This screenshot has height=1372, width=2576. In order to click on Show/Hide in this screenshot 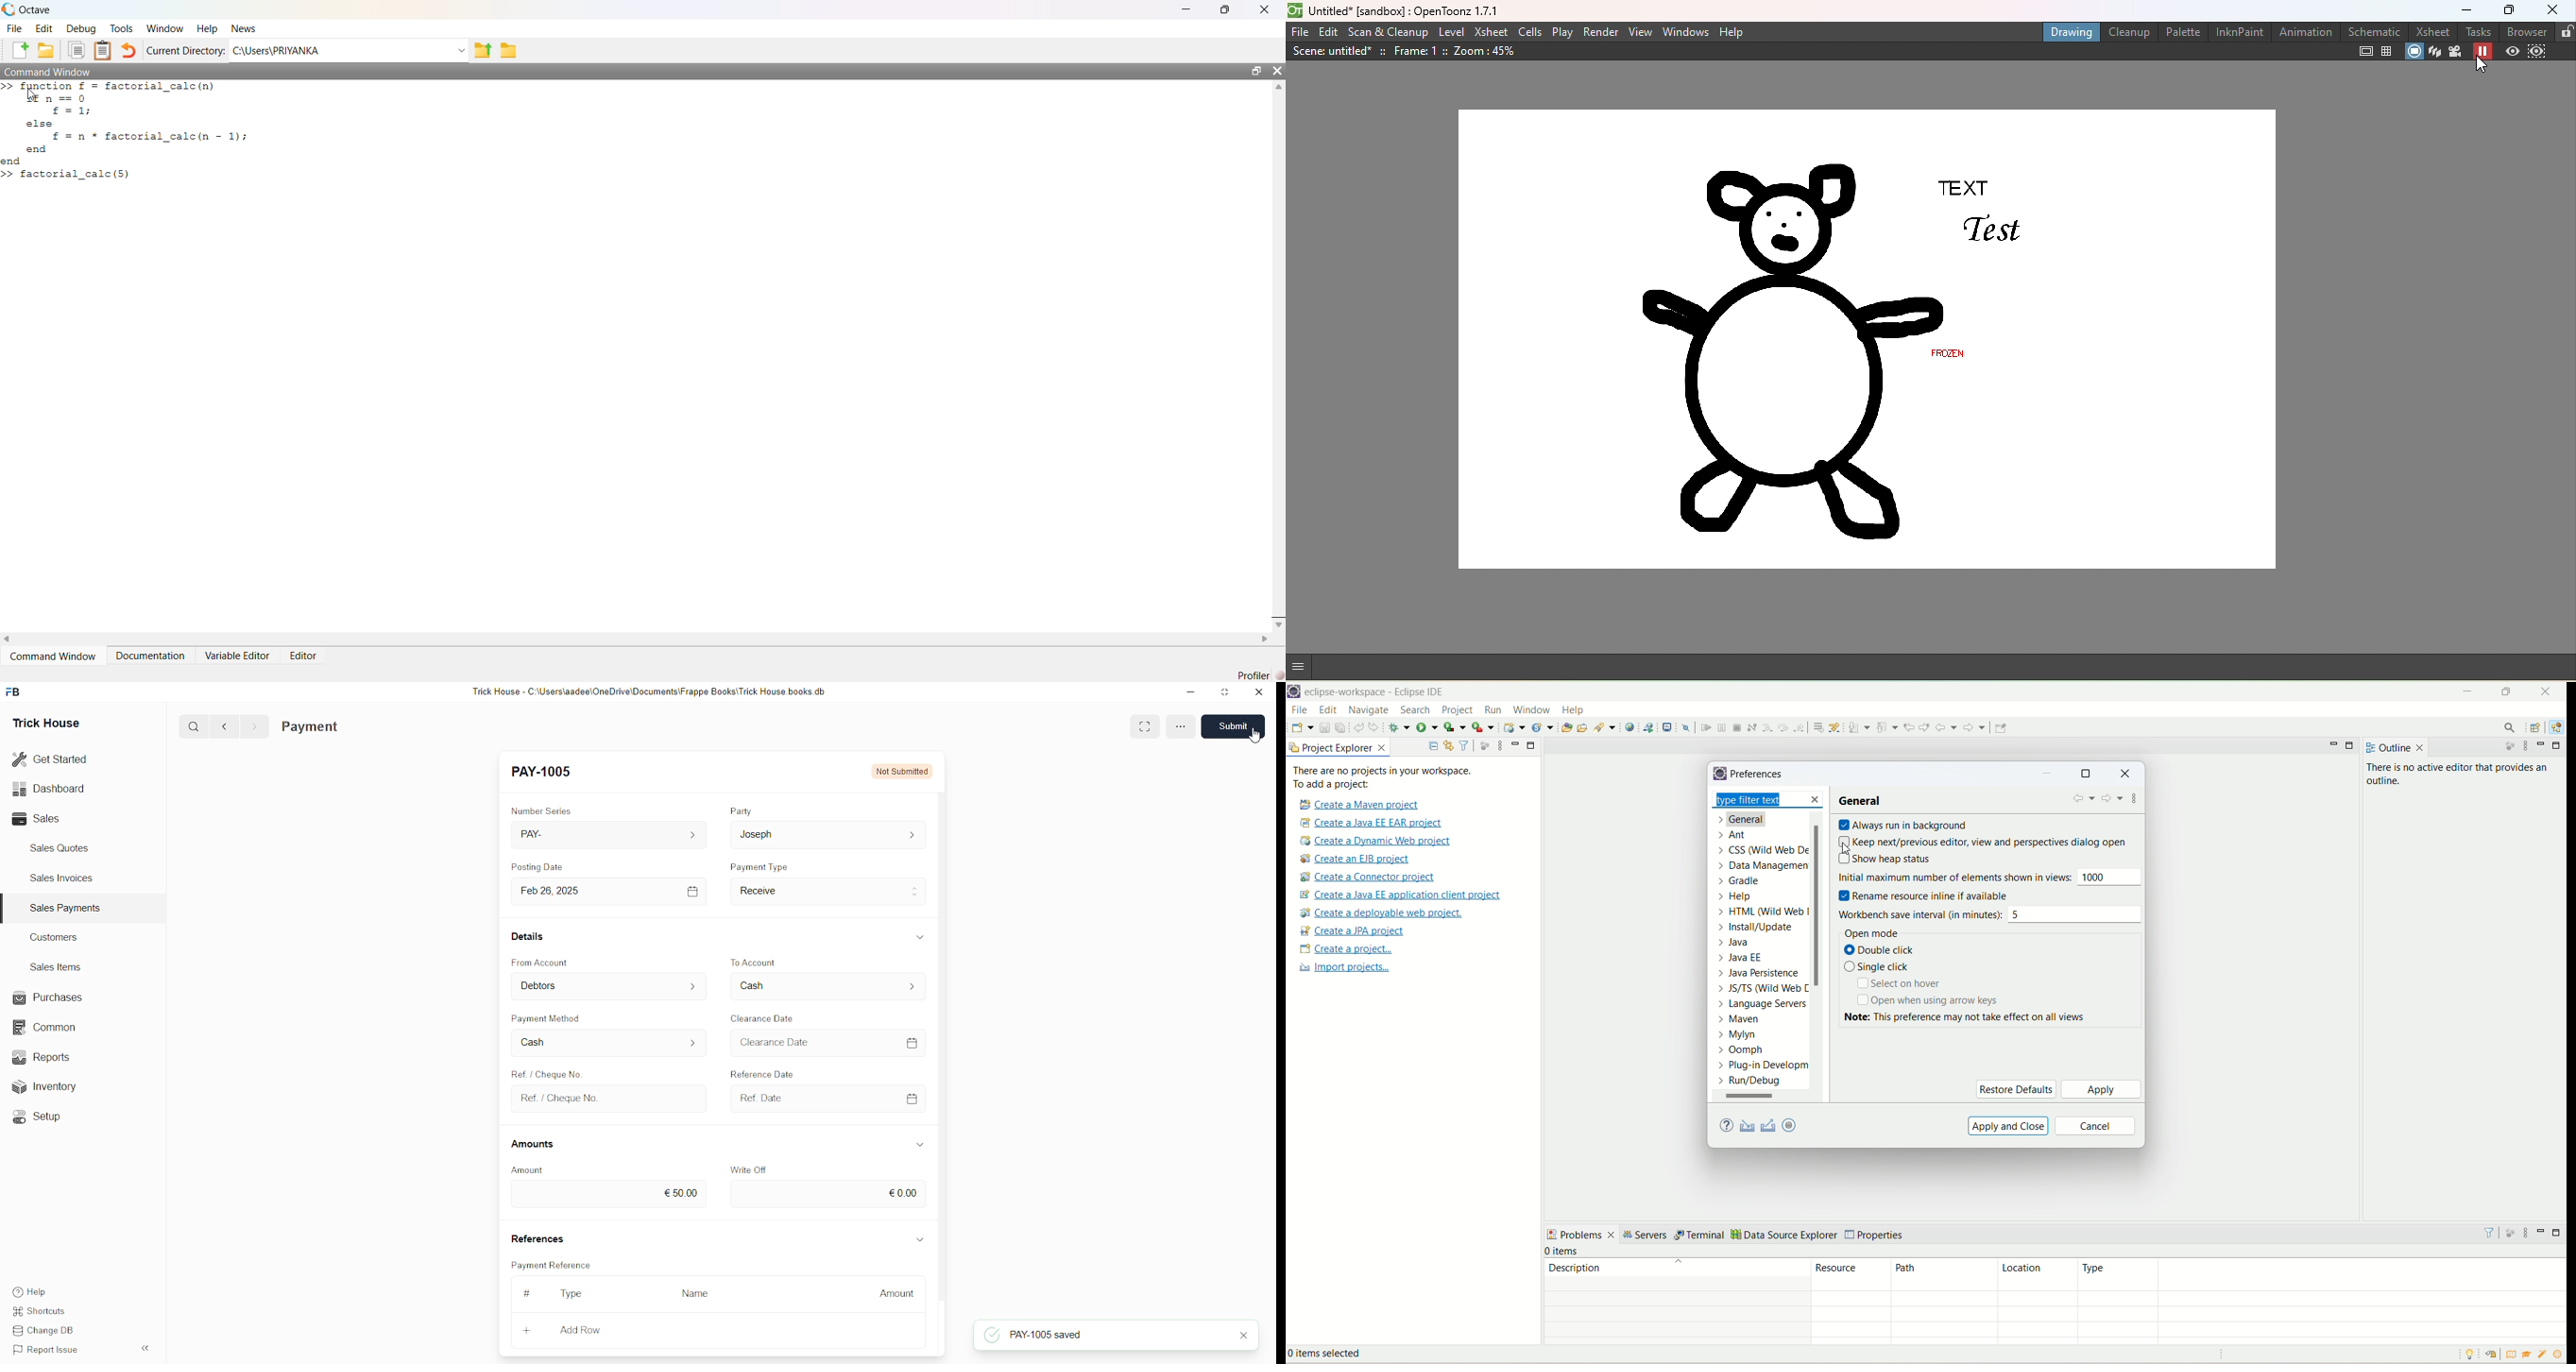, I will do `click(919, 1145)`.